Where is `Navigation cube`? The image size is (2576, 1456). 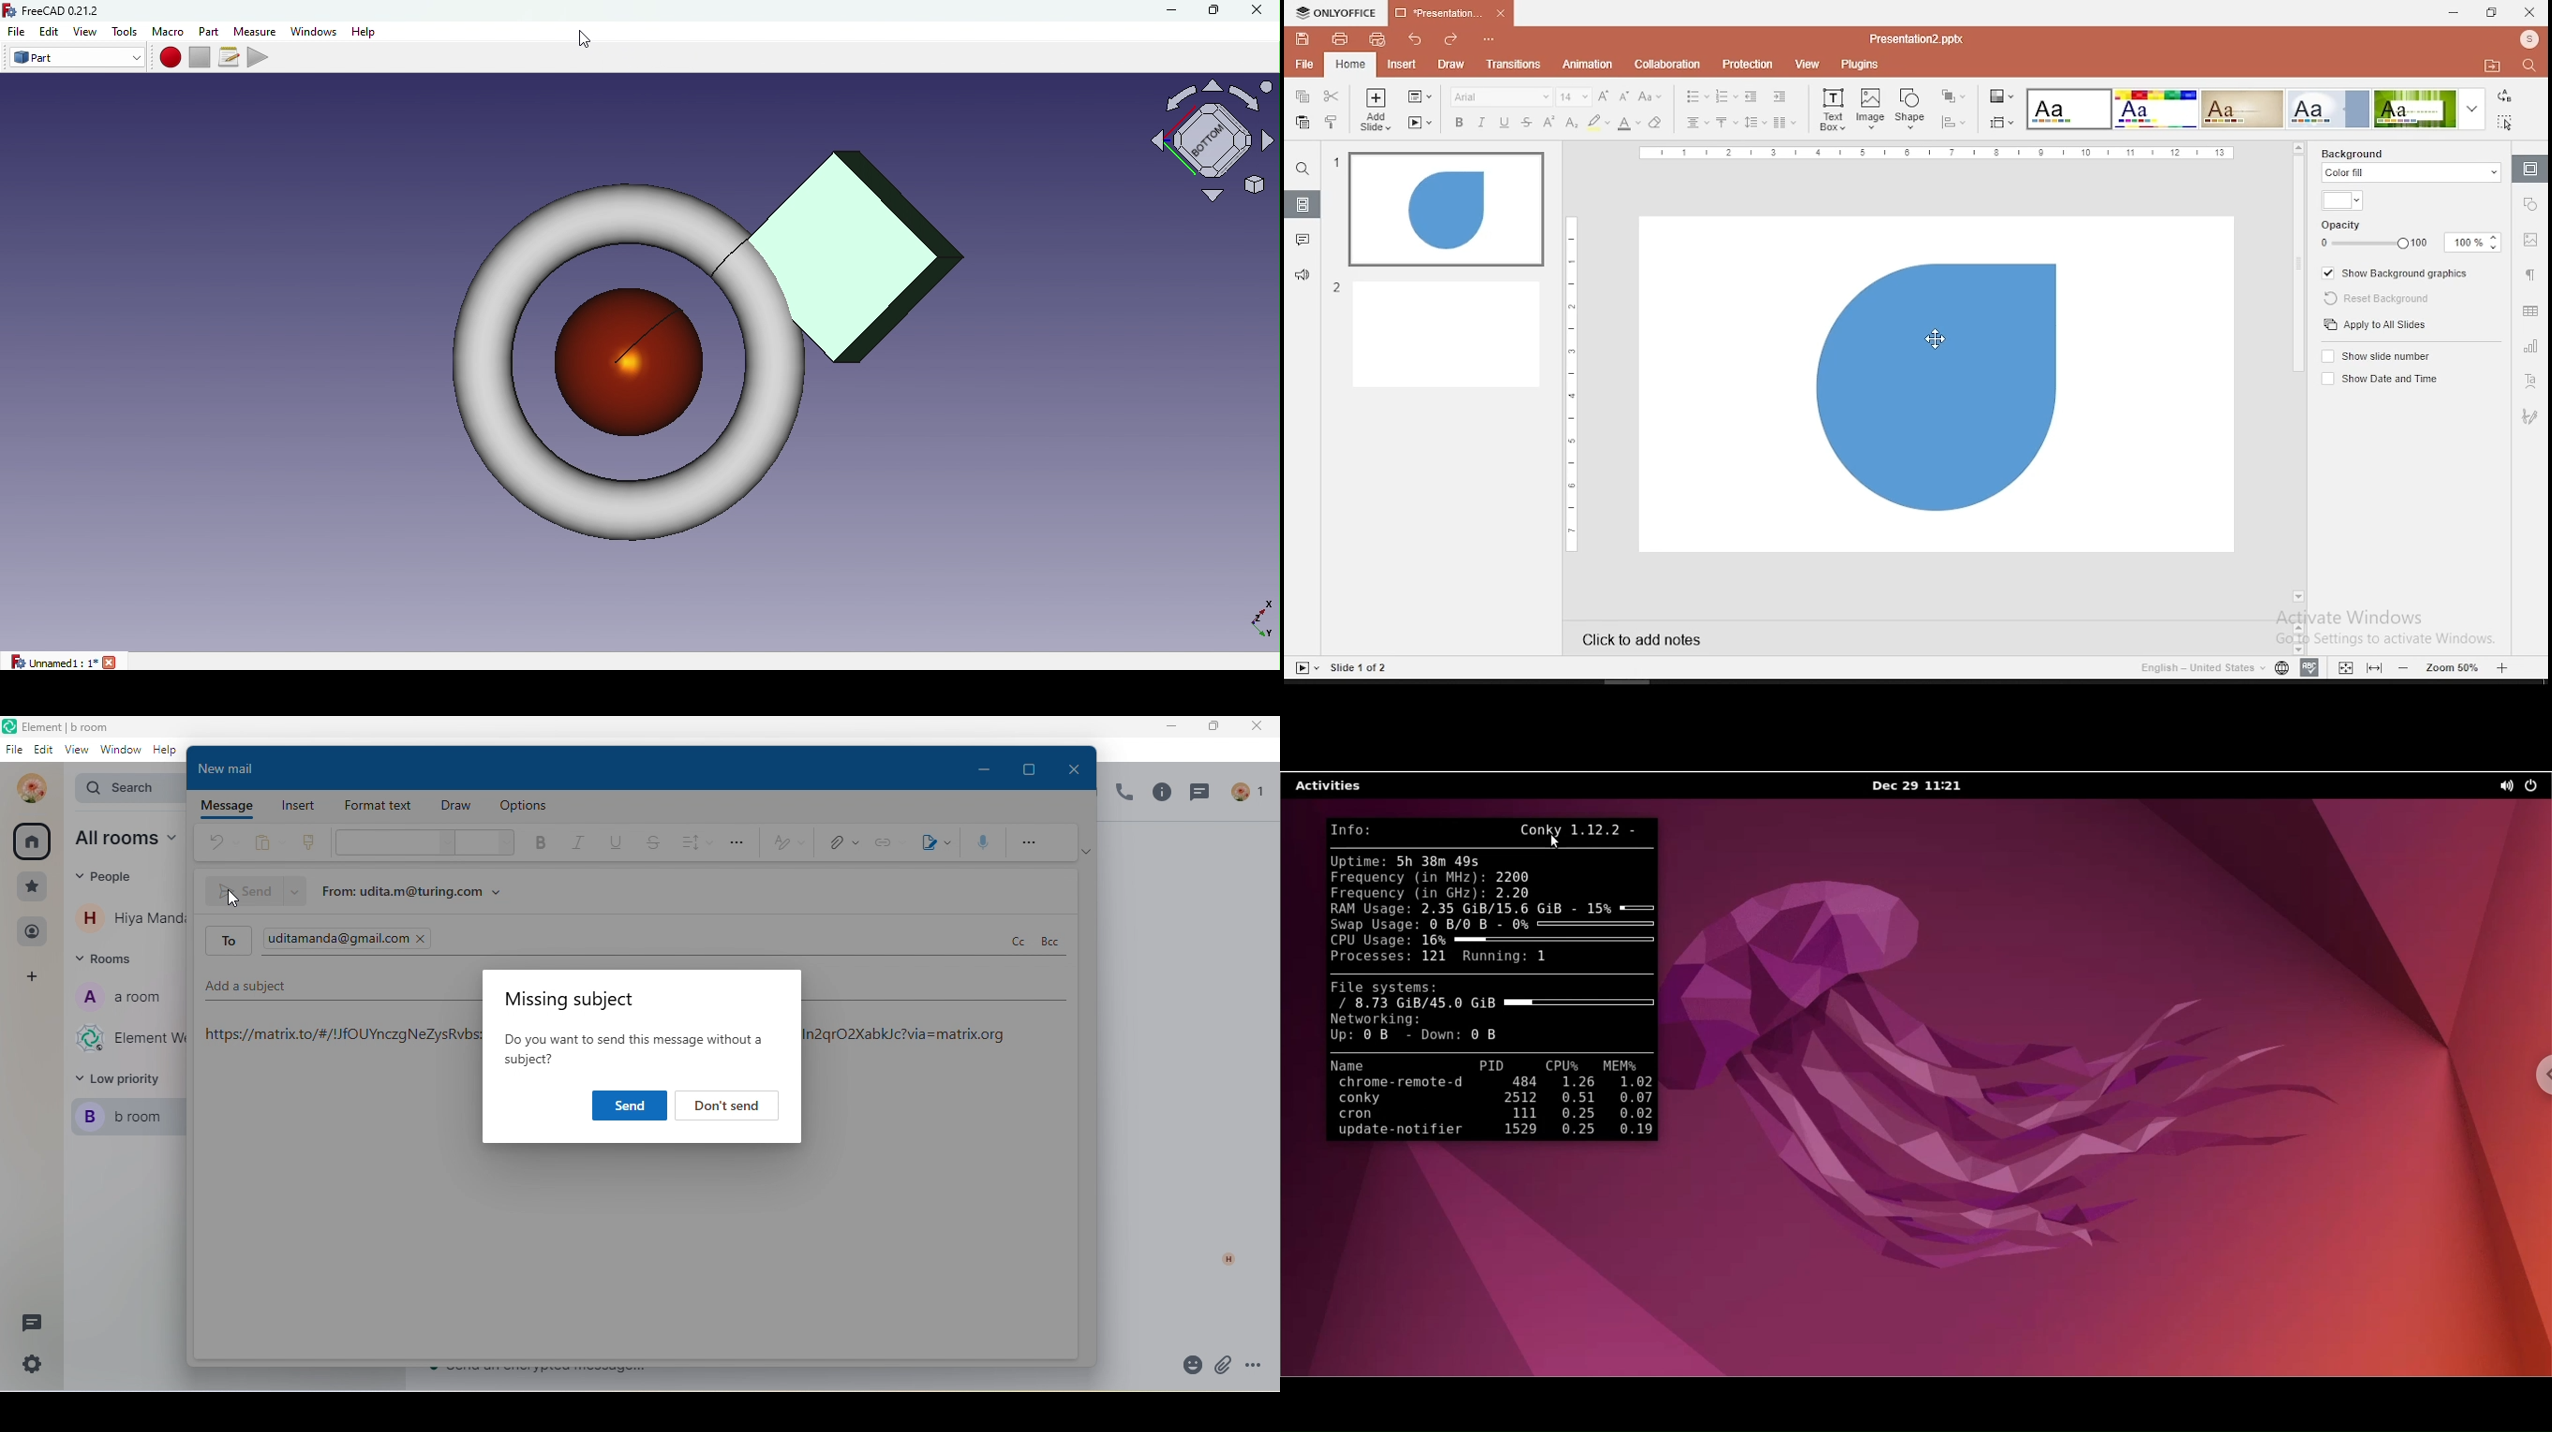 Navigation cube is located at coordinates (1207, 150).